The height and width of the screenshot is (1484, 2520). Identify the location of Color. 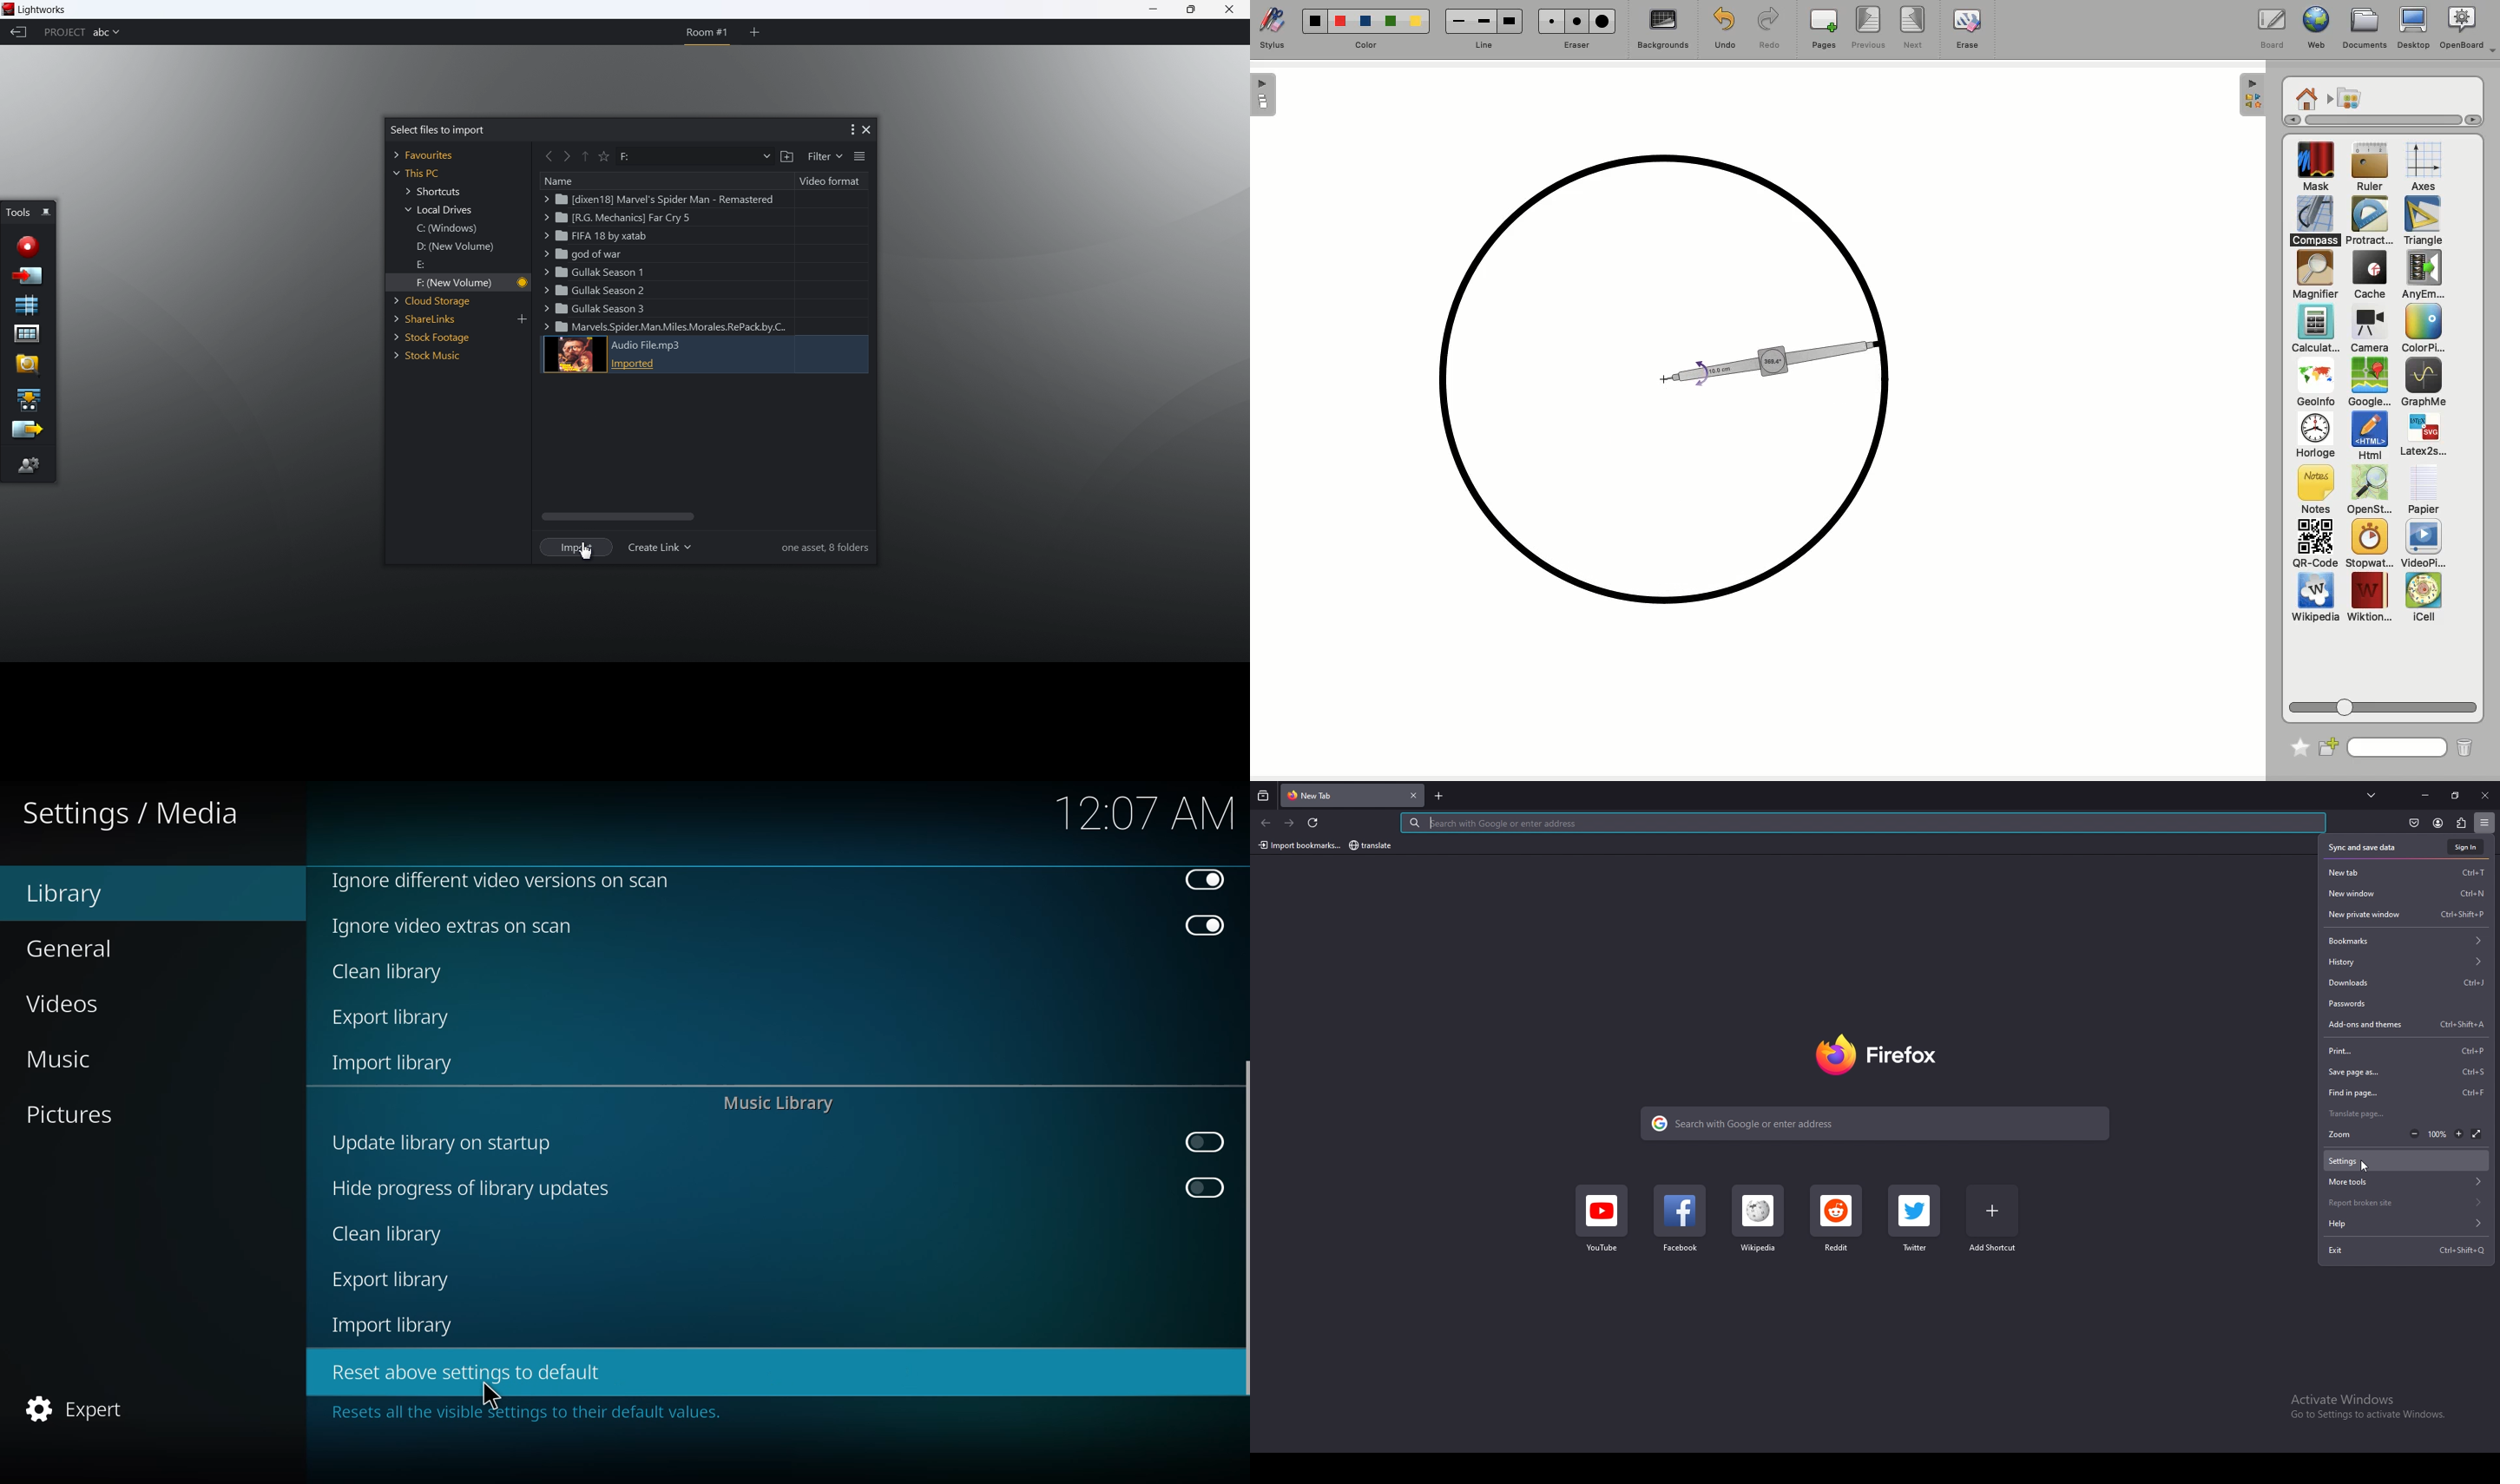
(2420, 330).